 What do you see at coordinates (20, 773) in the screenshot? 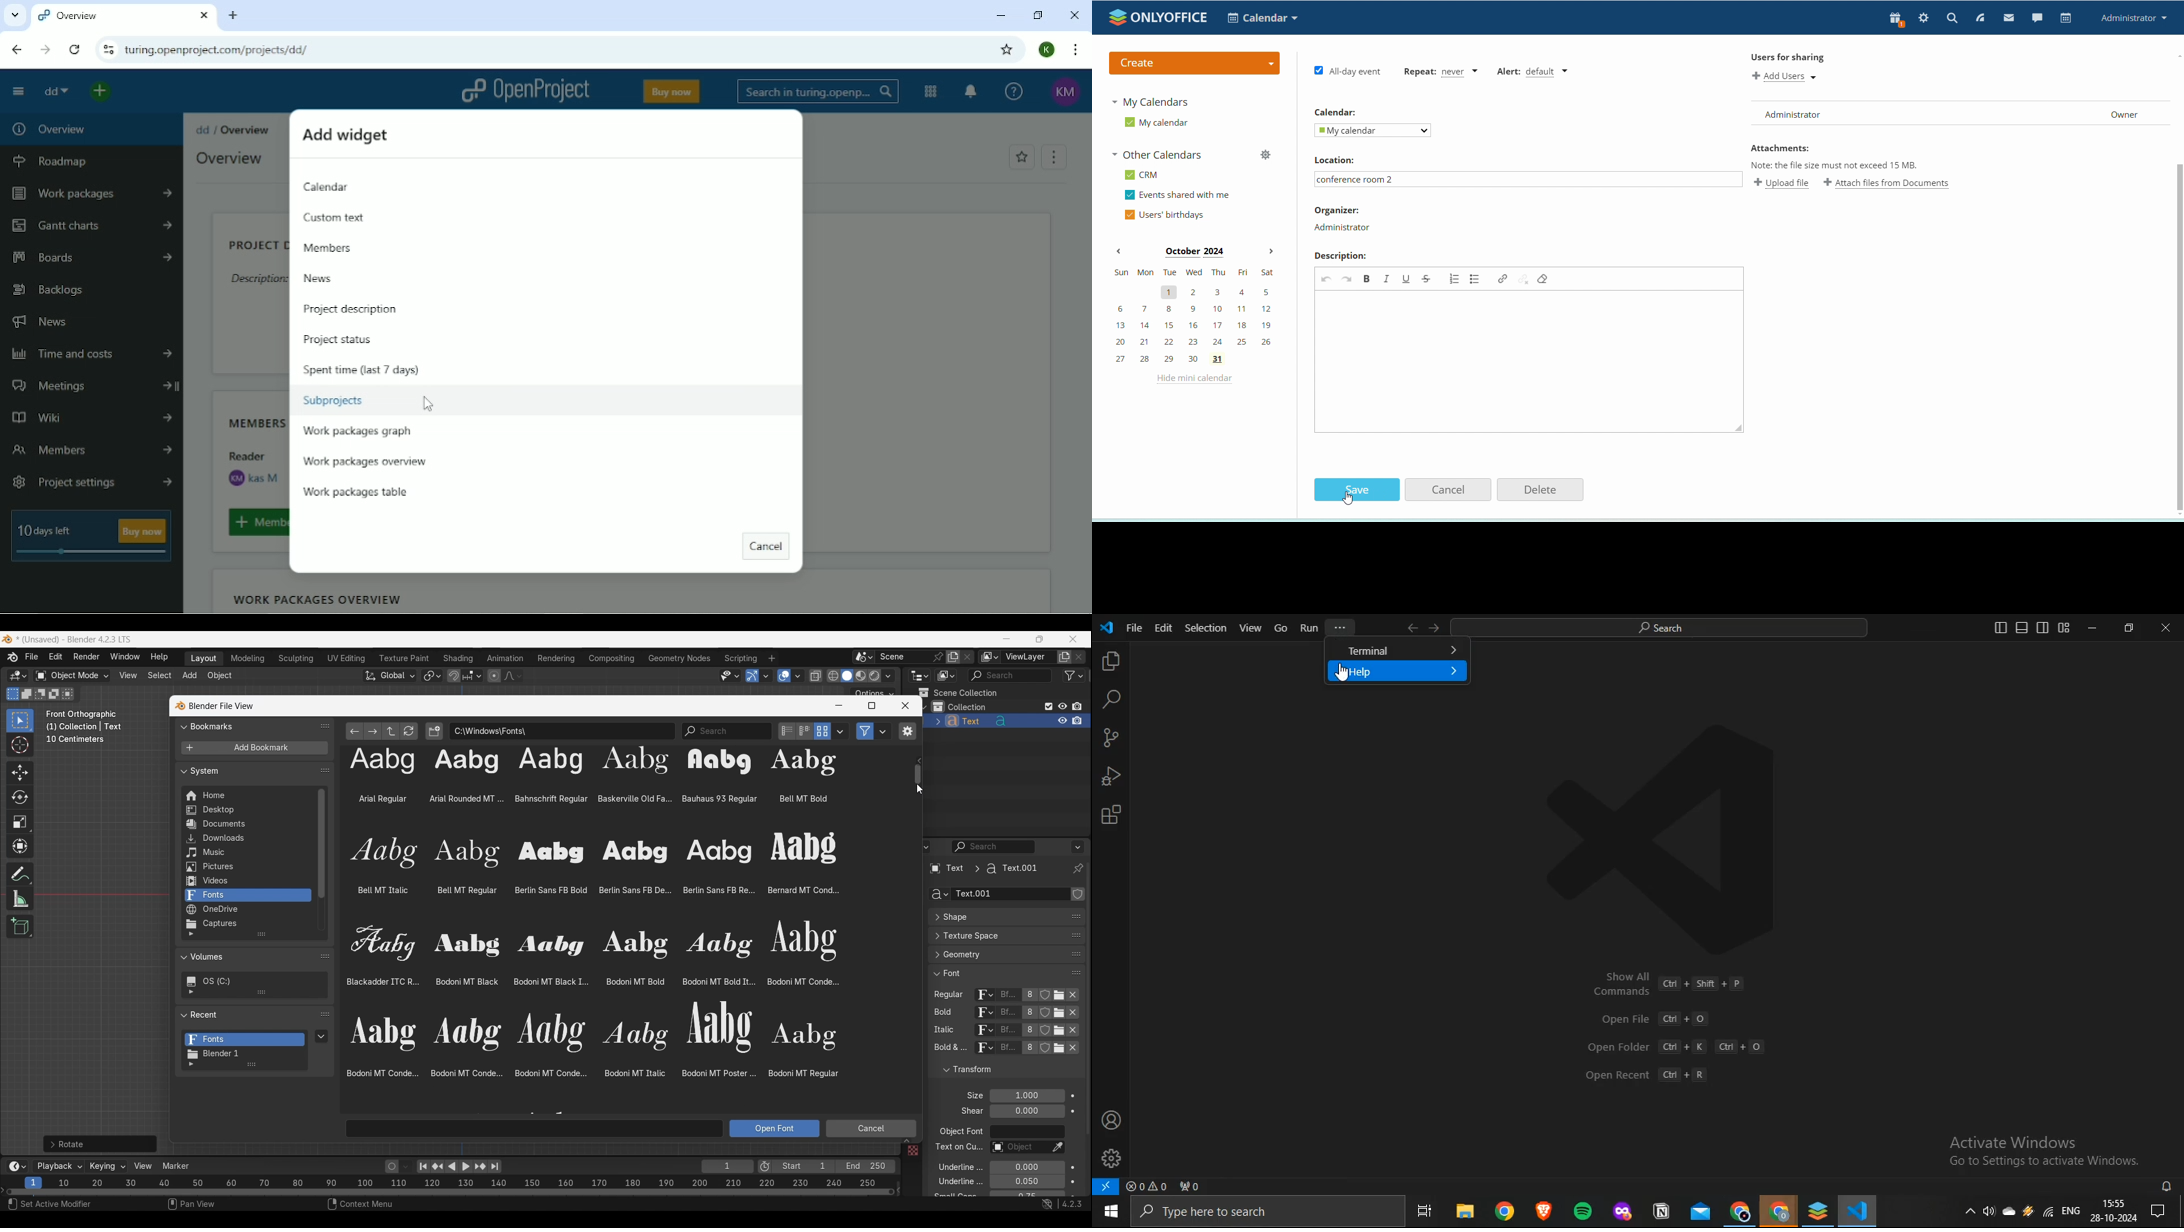
I see `Move` at bounding box center [20, 773].